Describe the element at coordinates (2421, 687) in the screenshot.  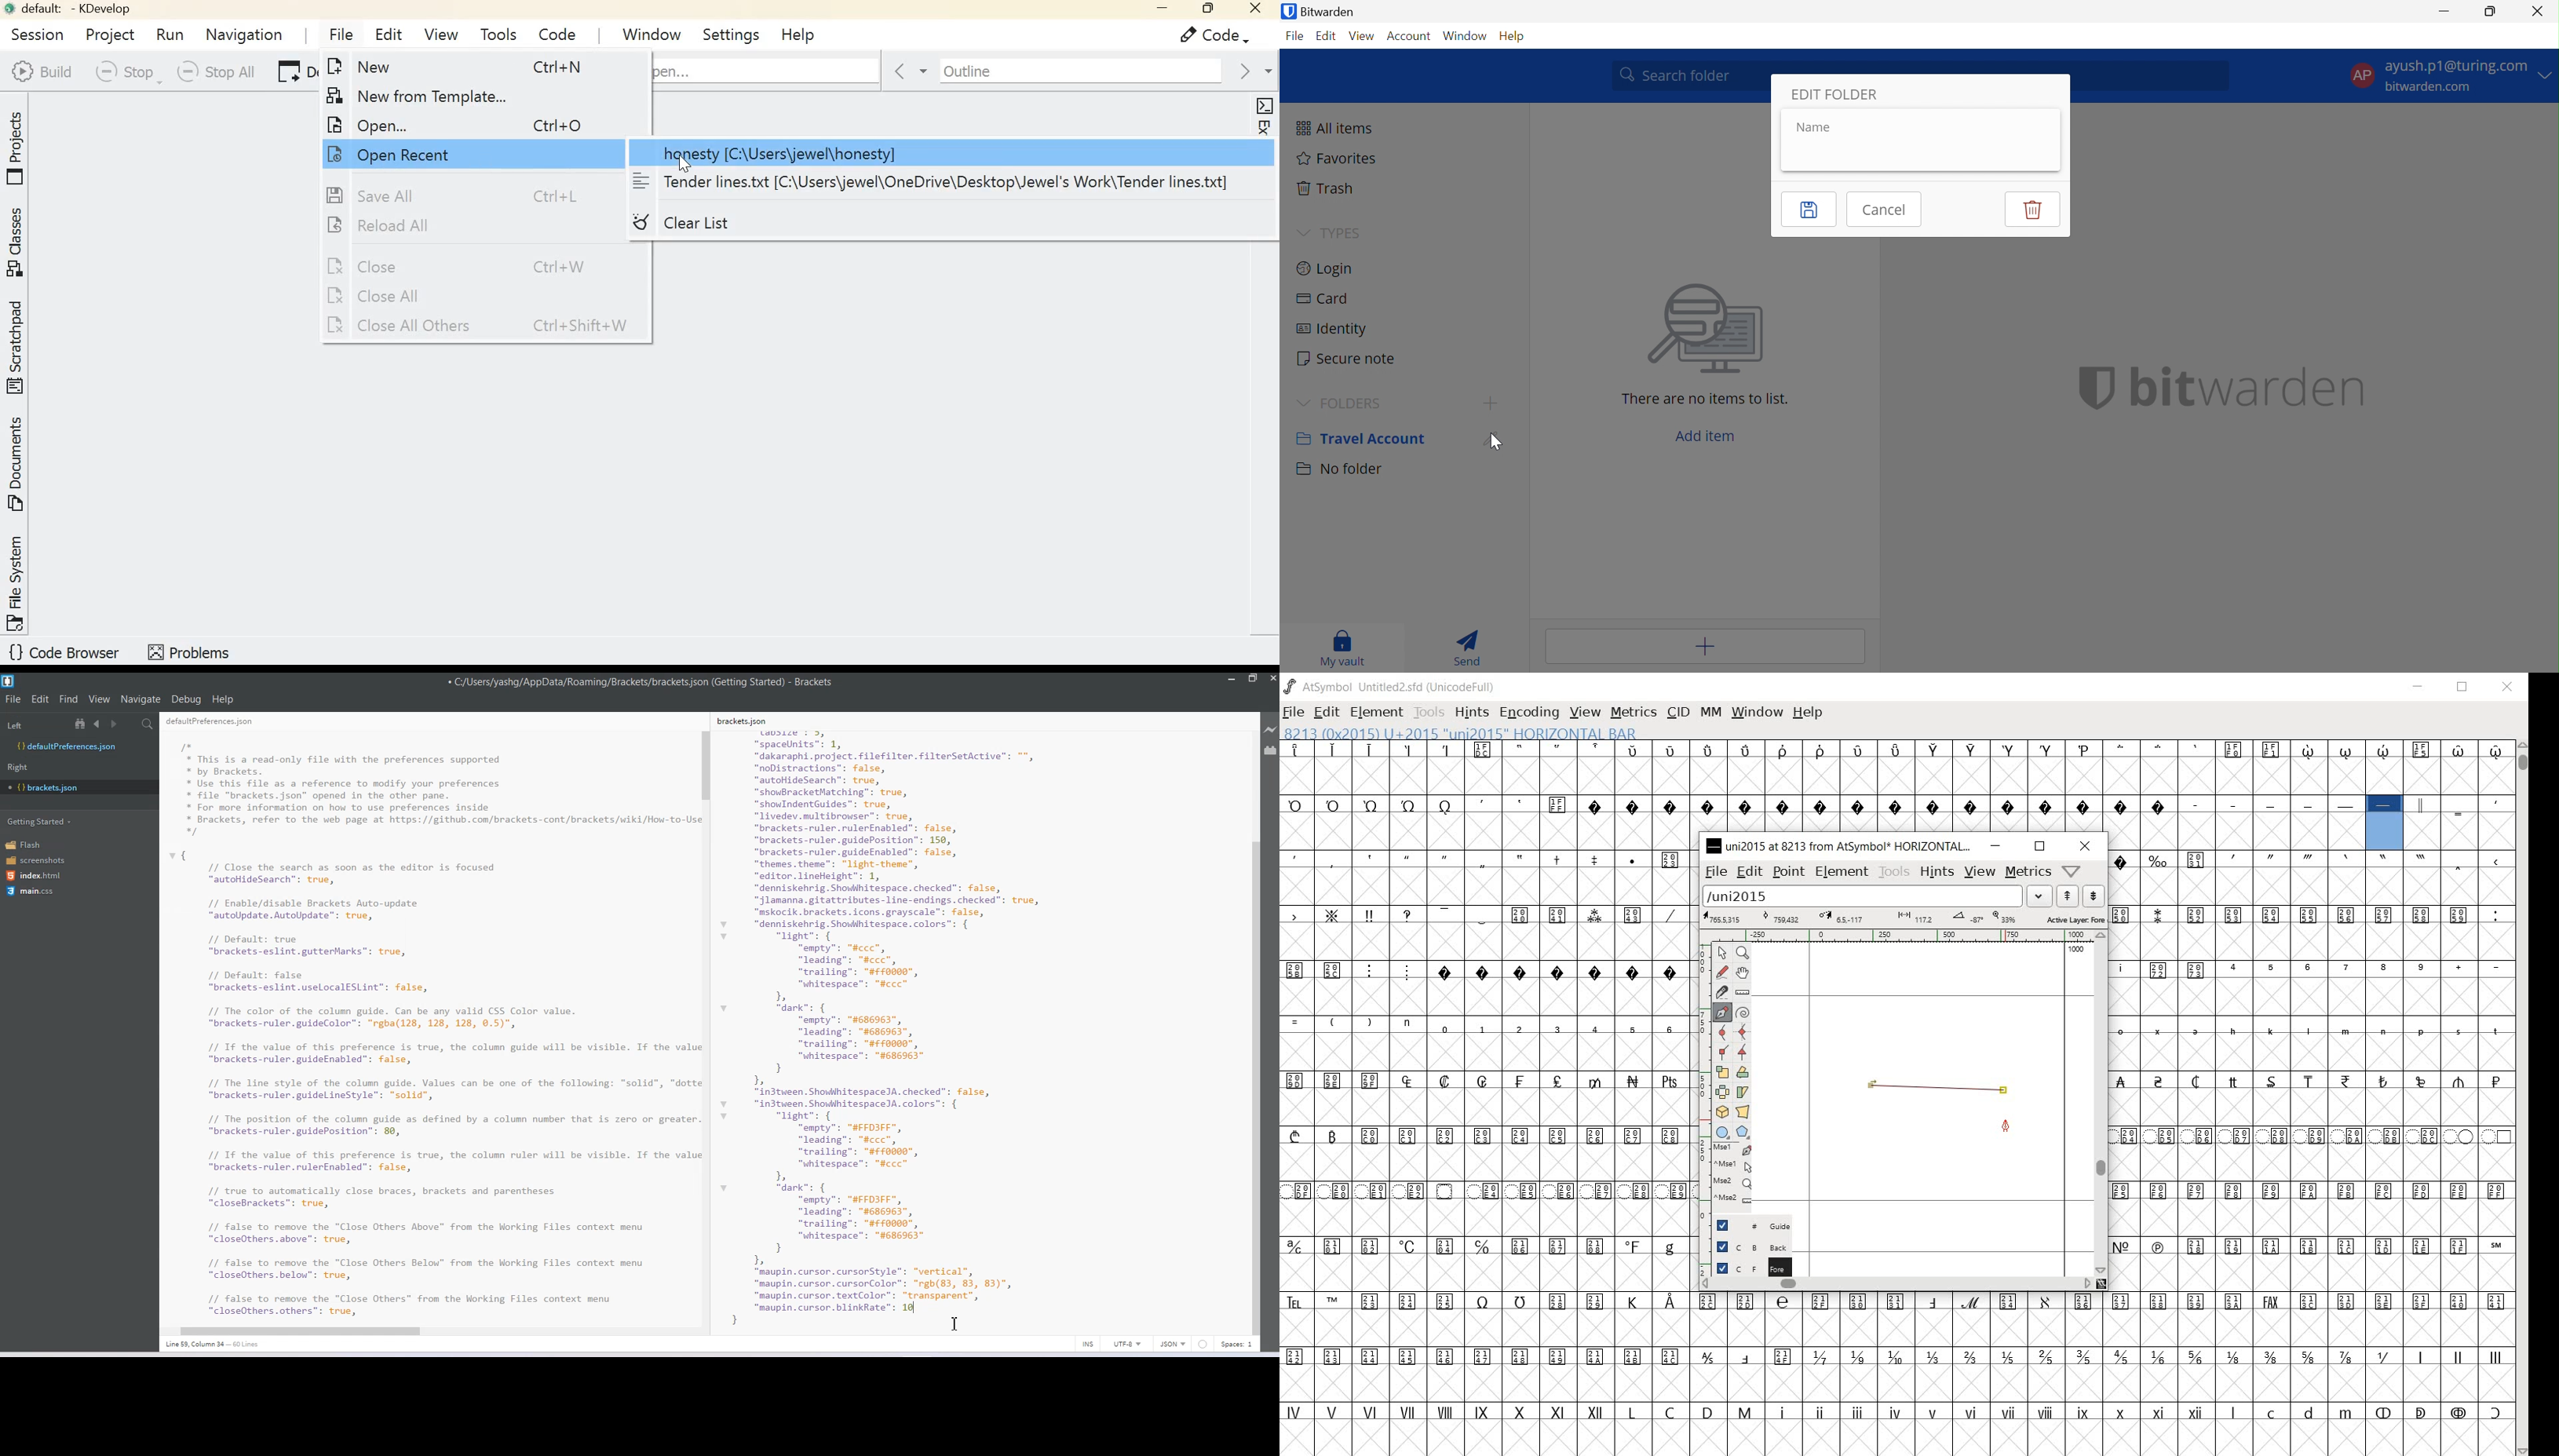
I see `MINIMIZE` at that location.